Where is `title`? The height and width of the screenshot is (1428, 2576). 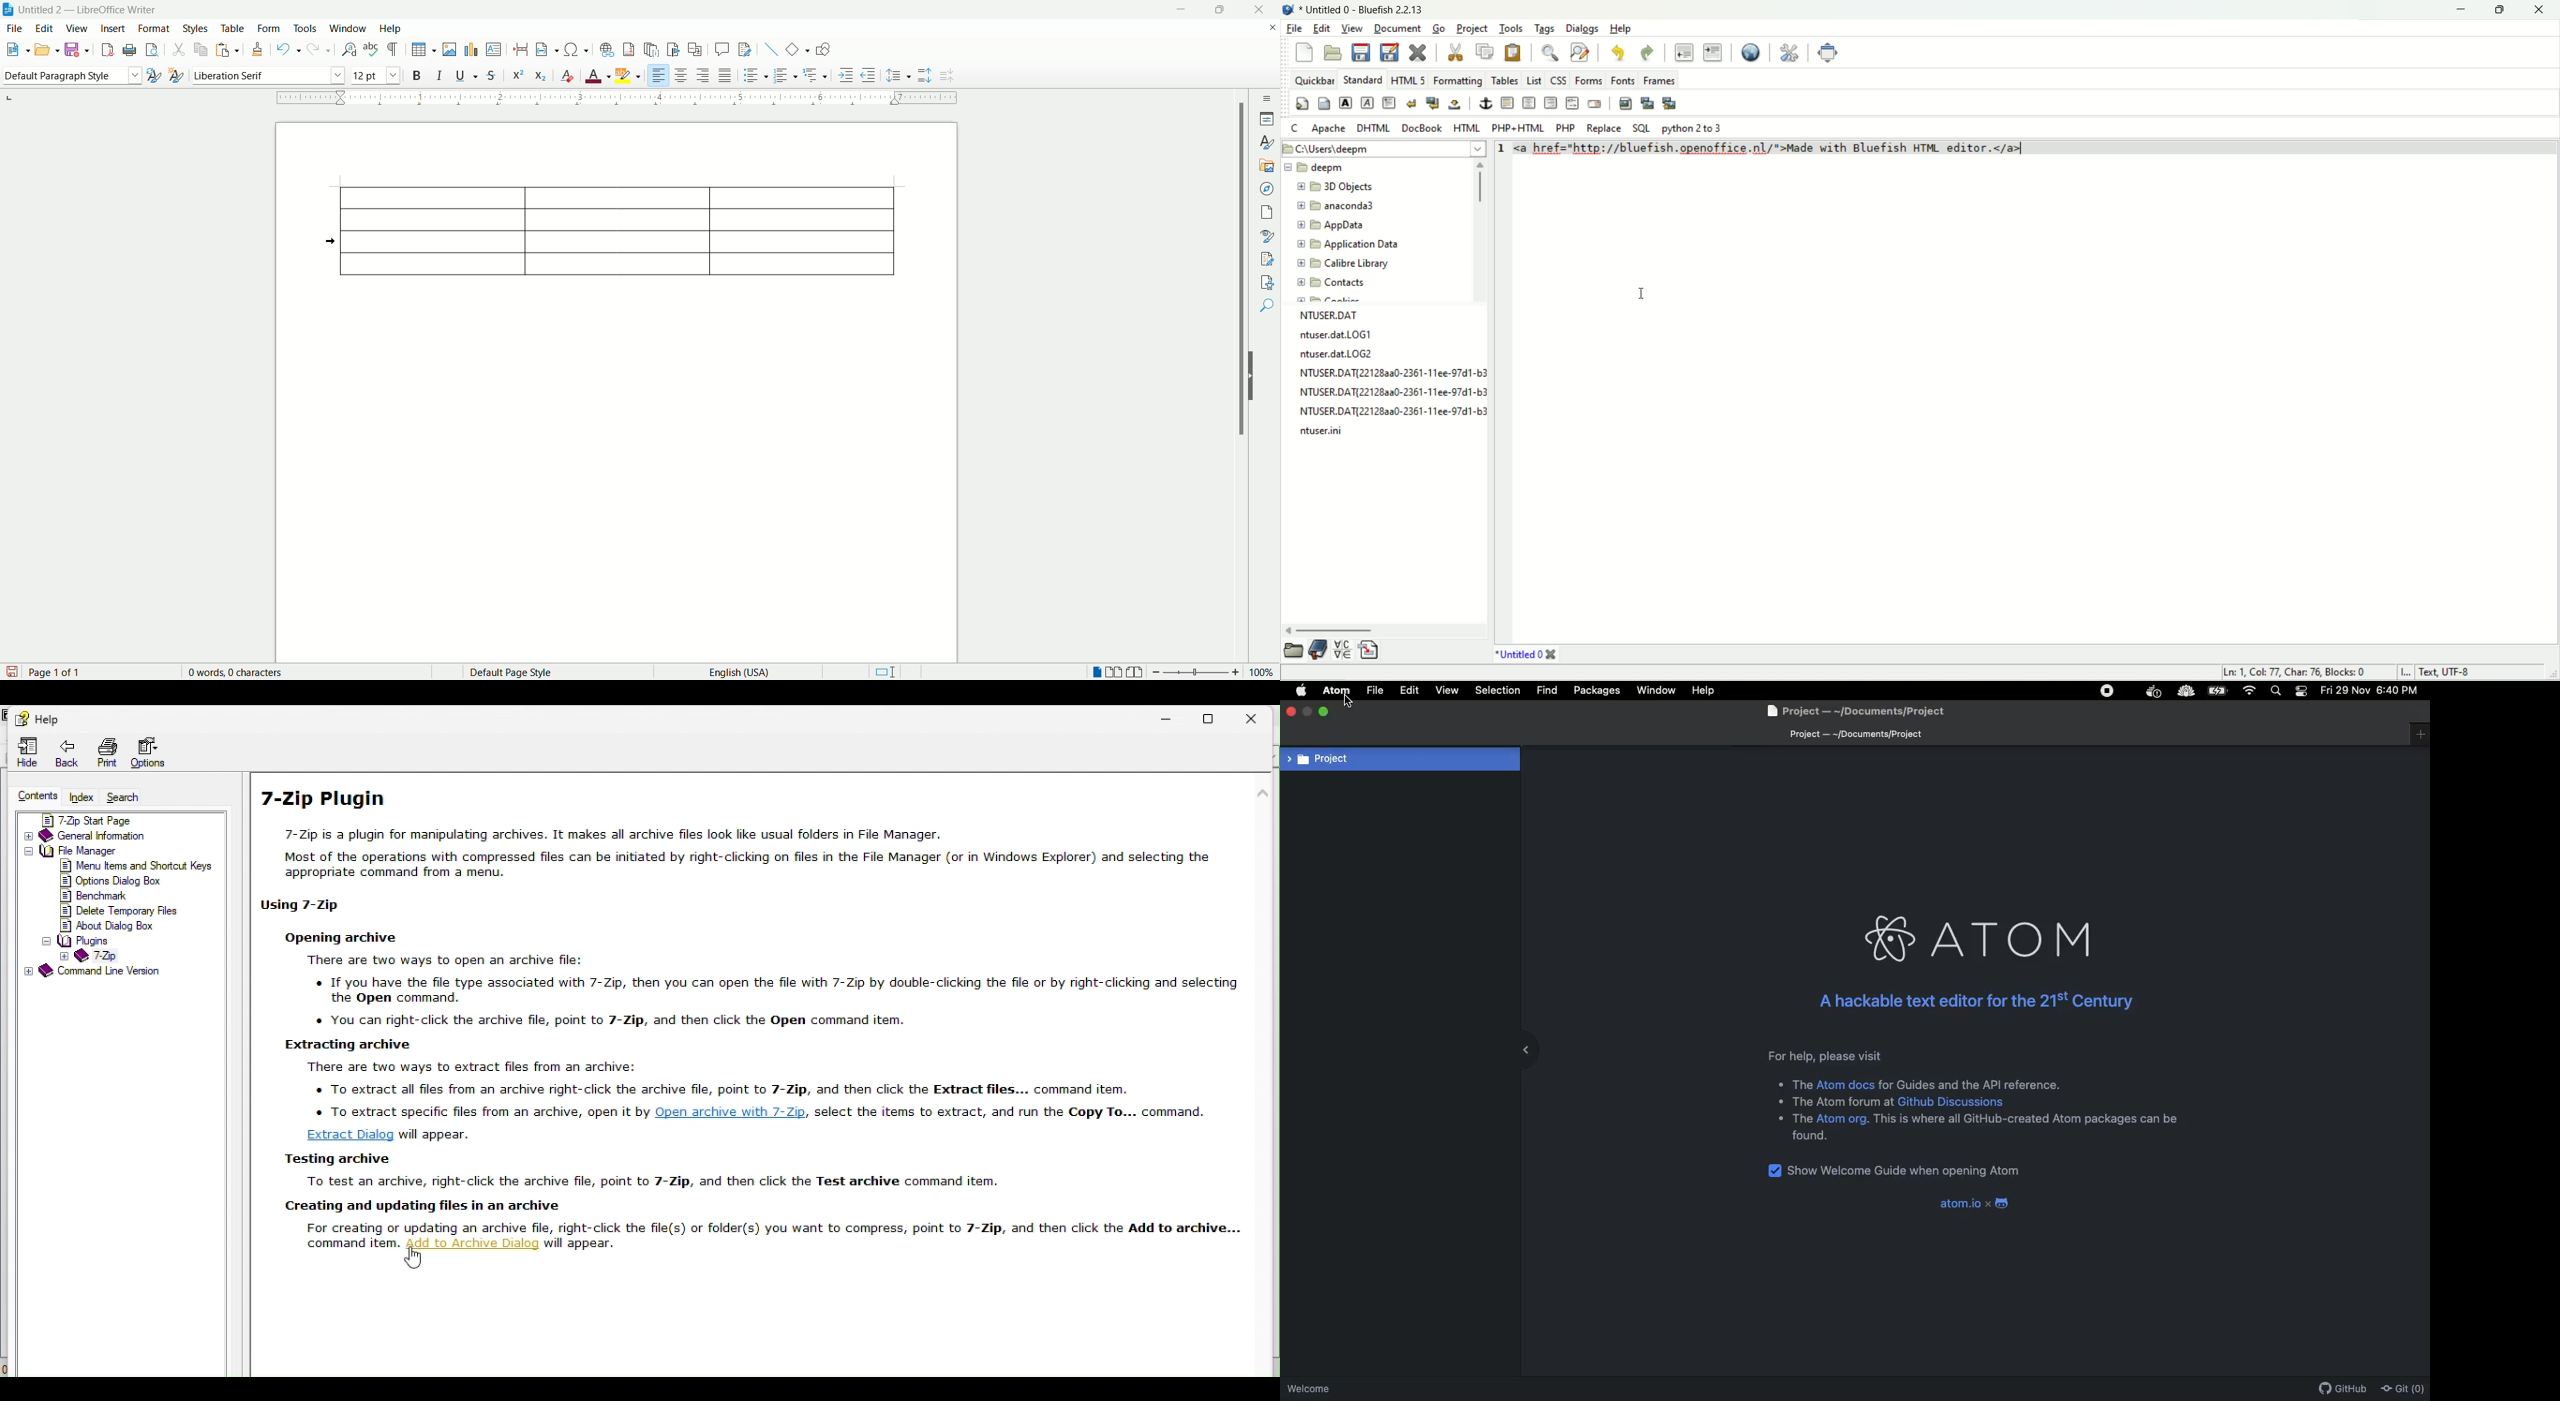 title is located at coordinates (1365, 11).